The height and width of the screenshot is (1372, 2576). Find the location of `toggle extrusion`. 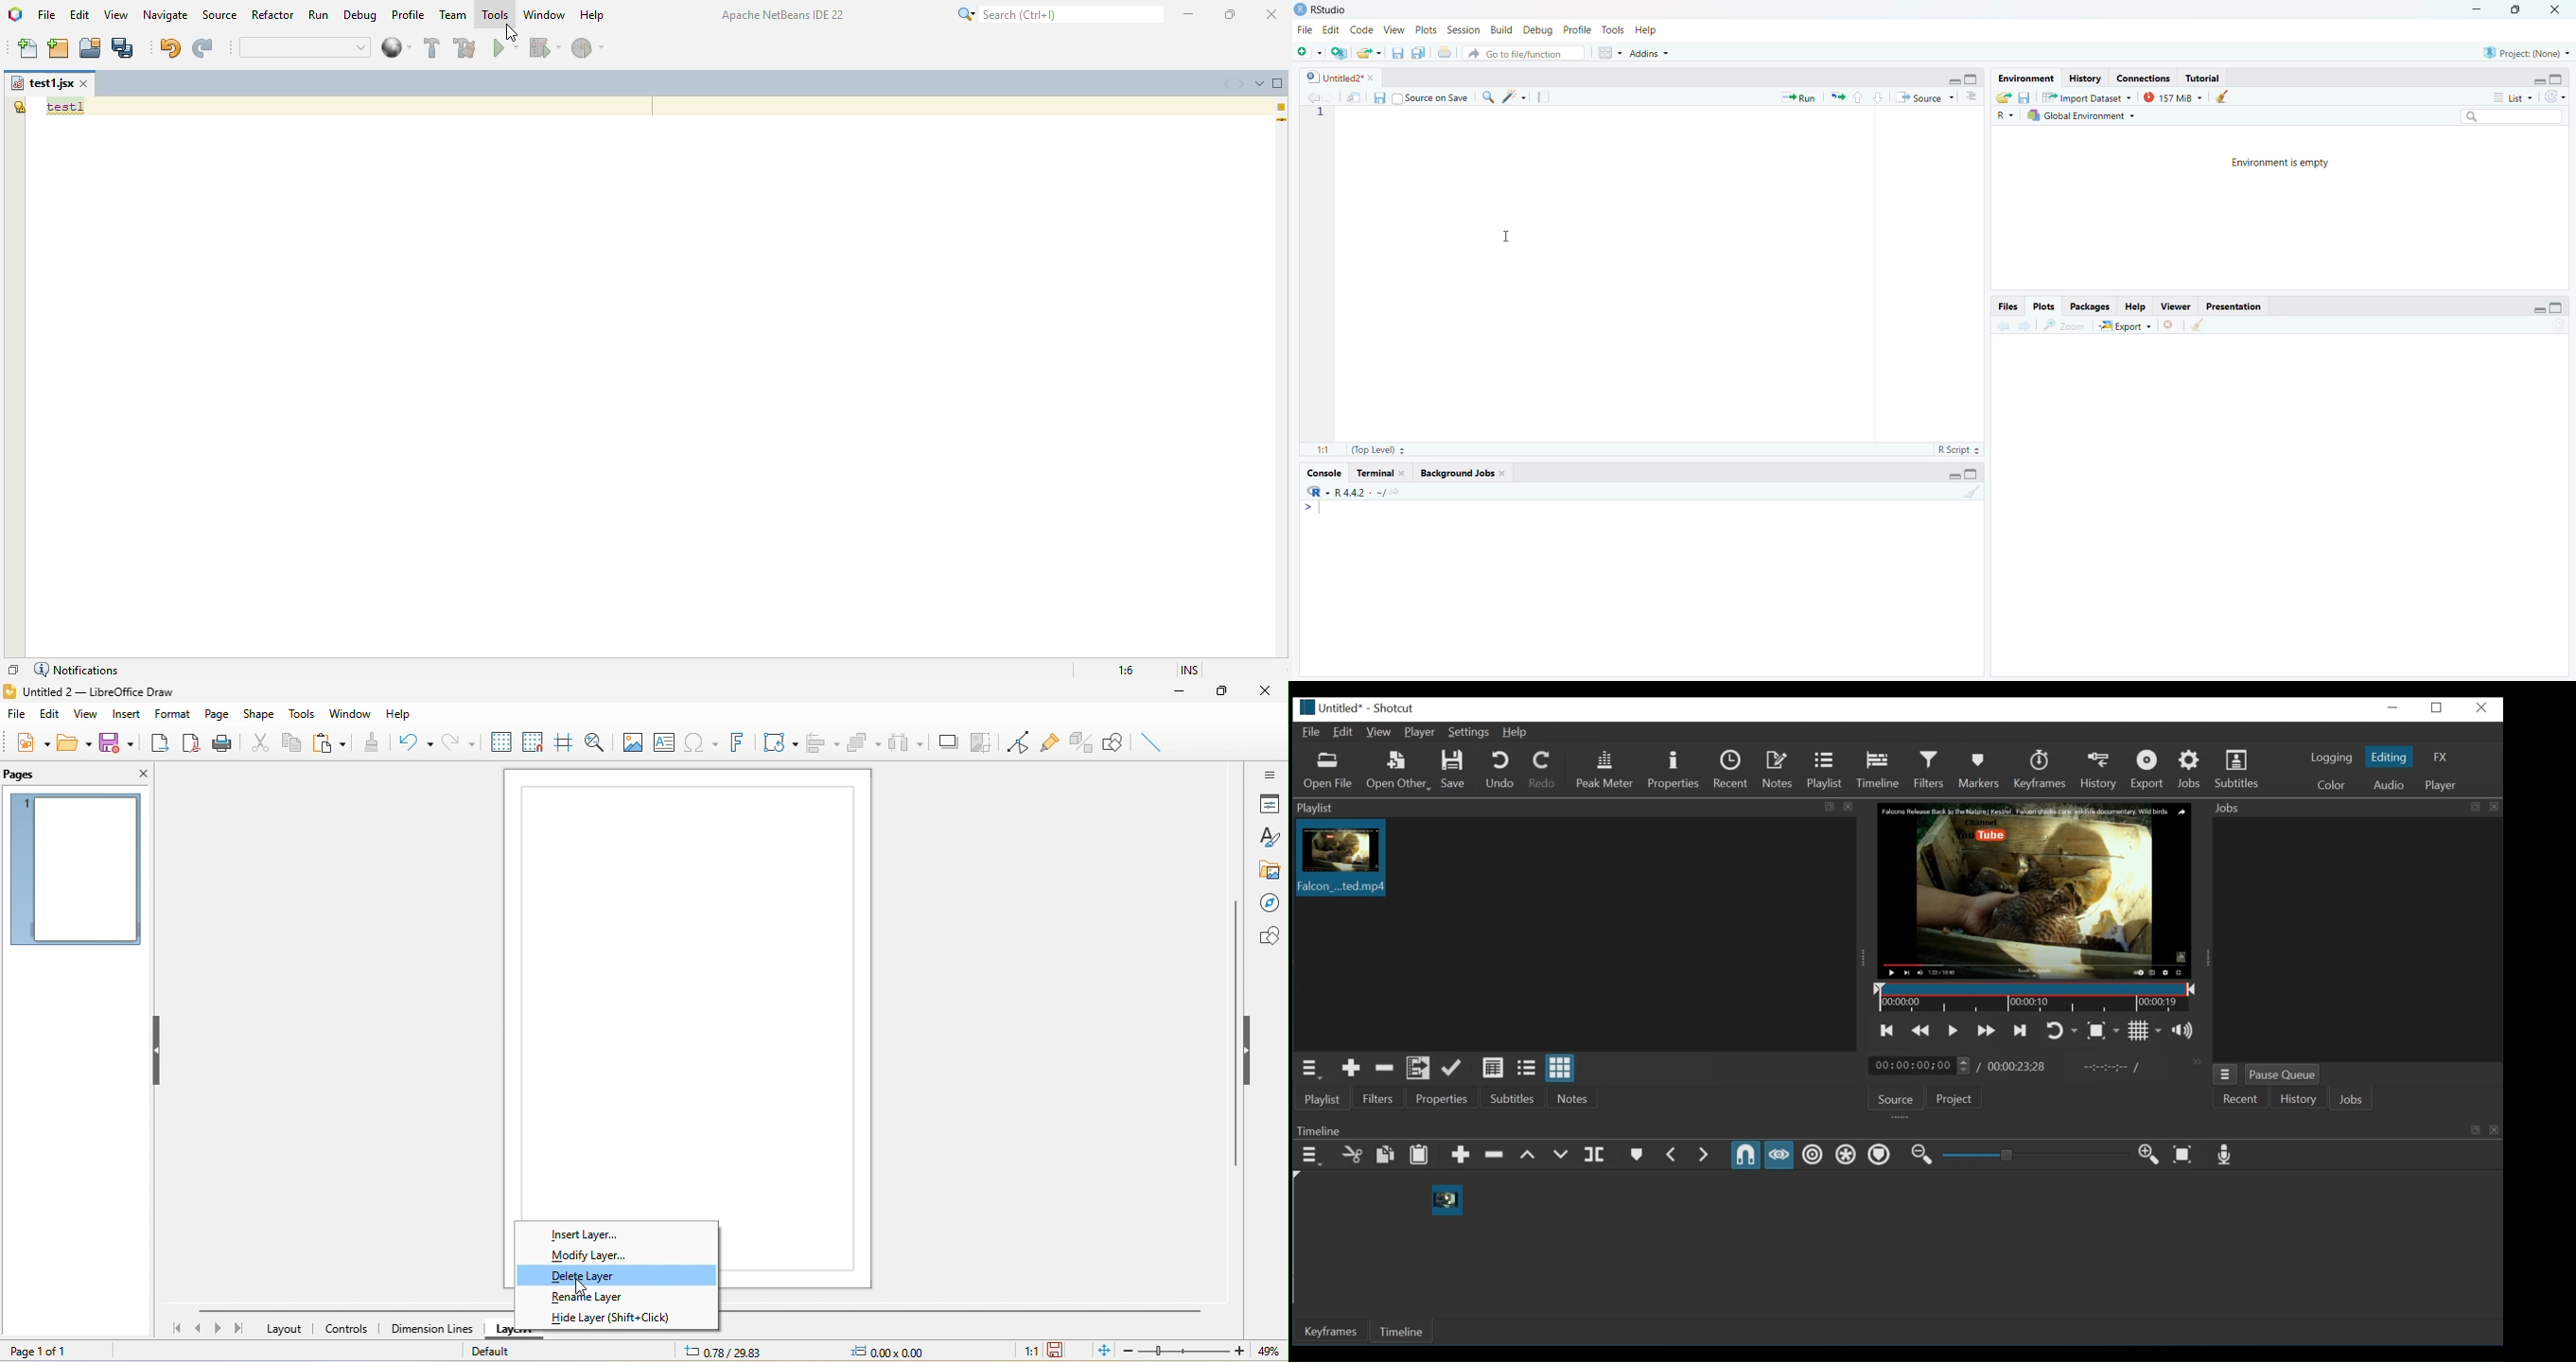

toggle extrusion is located at coordinates (1158, 741).